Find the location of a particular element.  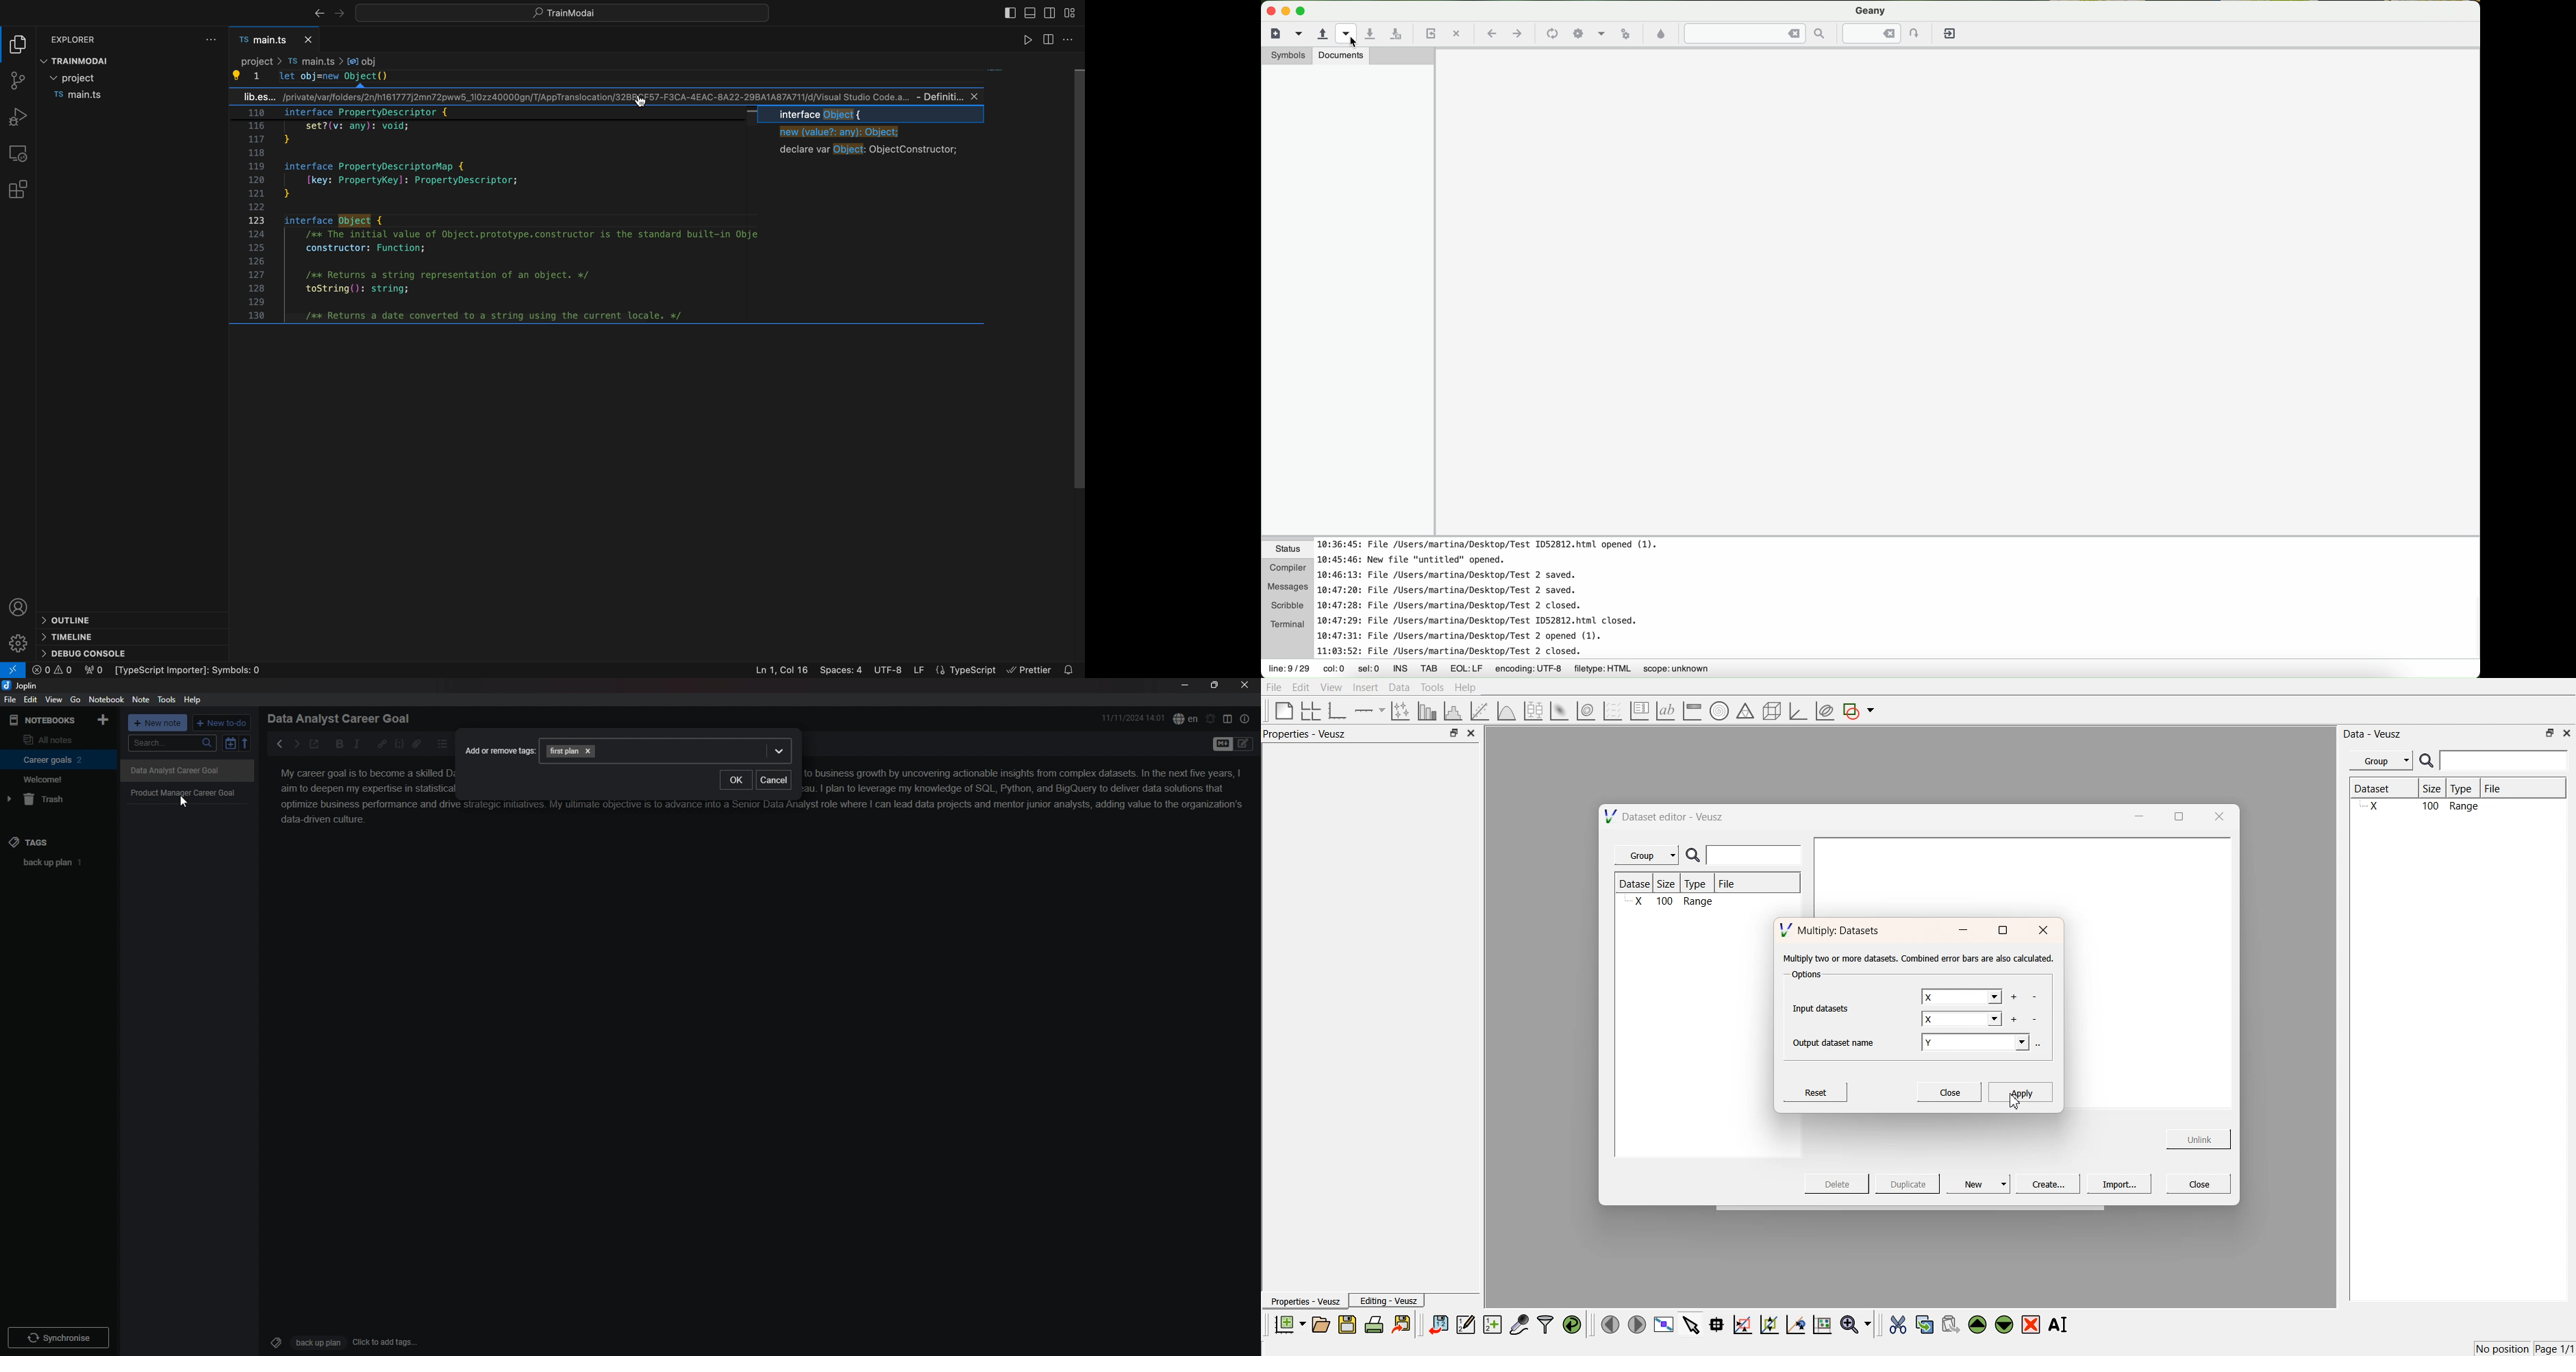

toggle editor is located at coordinates (1222, 745).